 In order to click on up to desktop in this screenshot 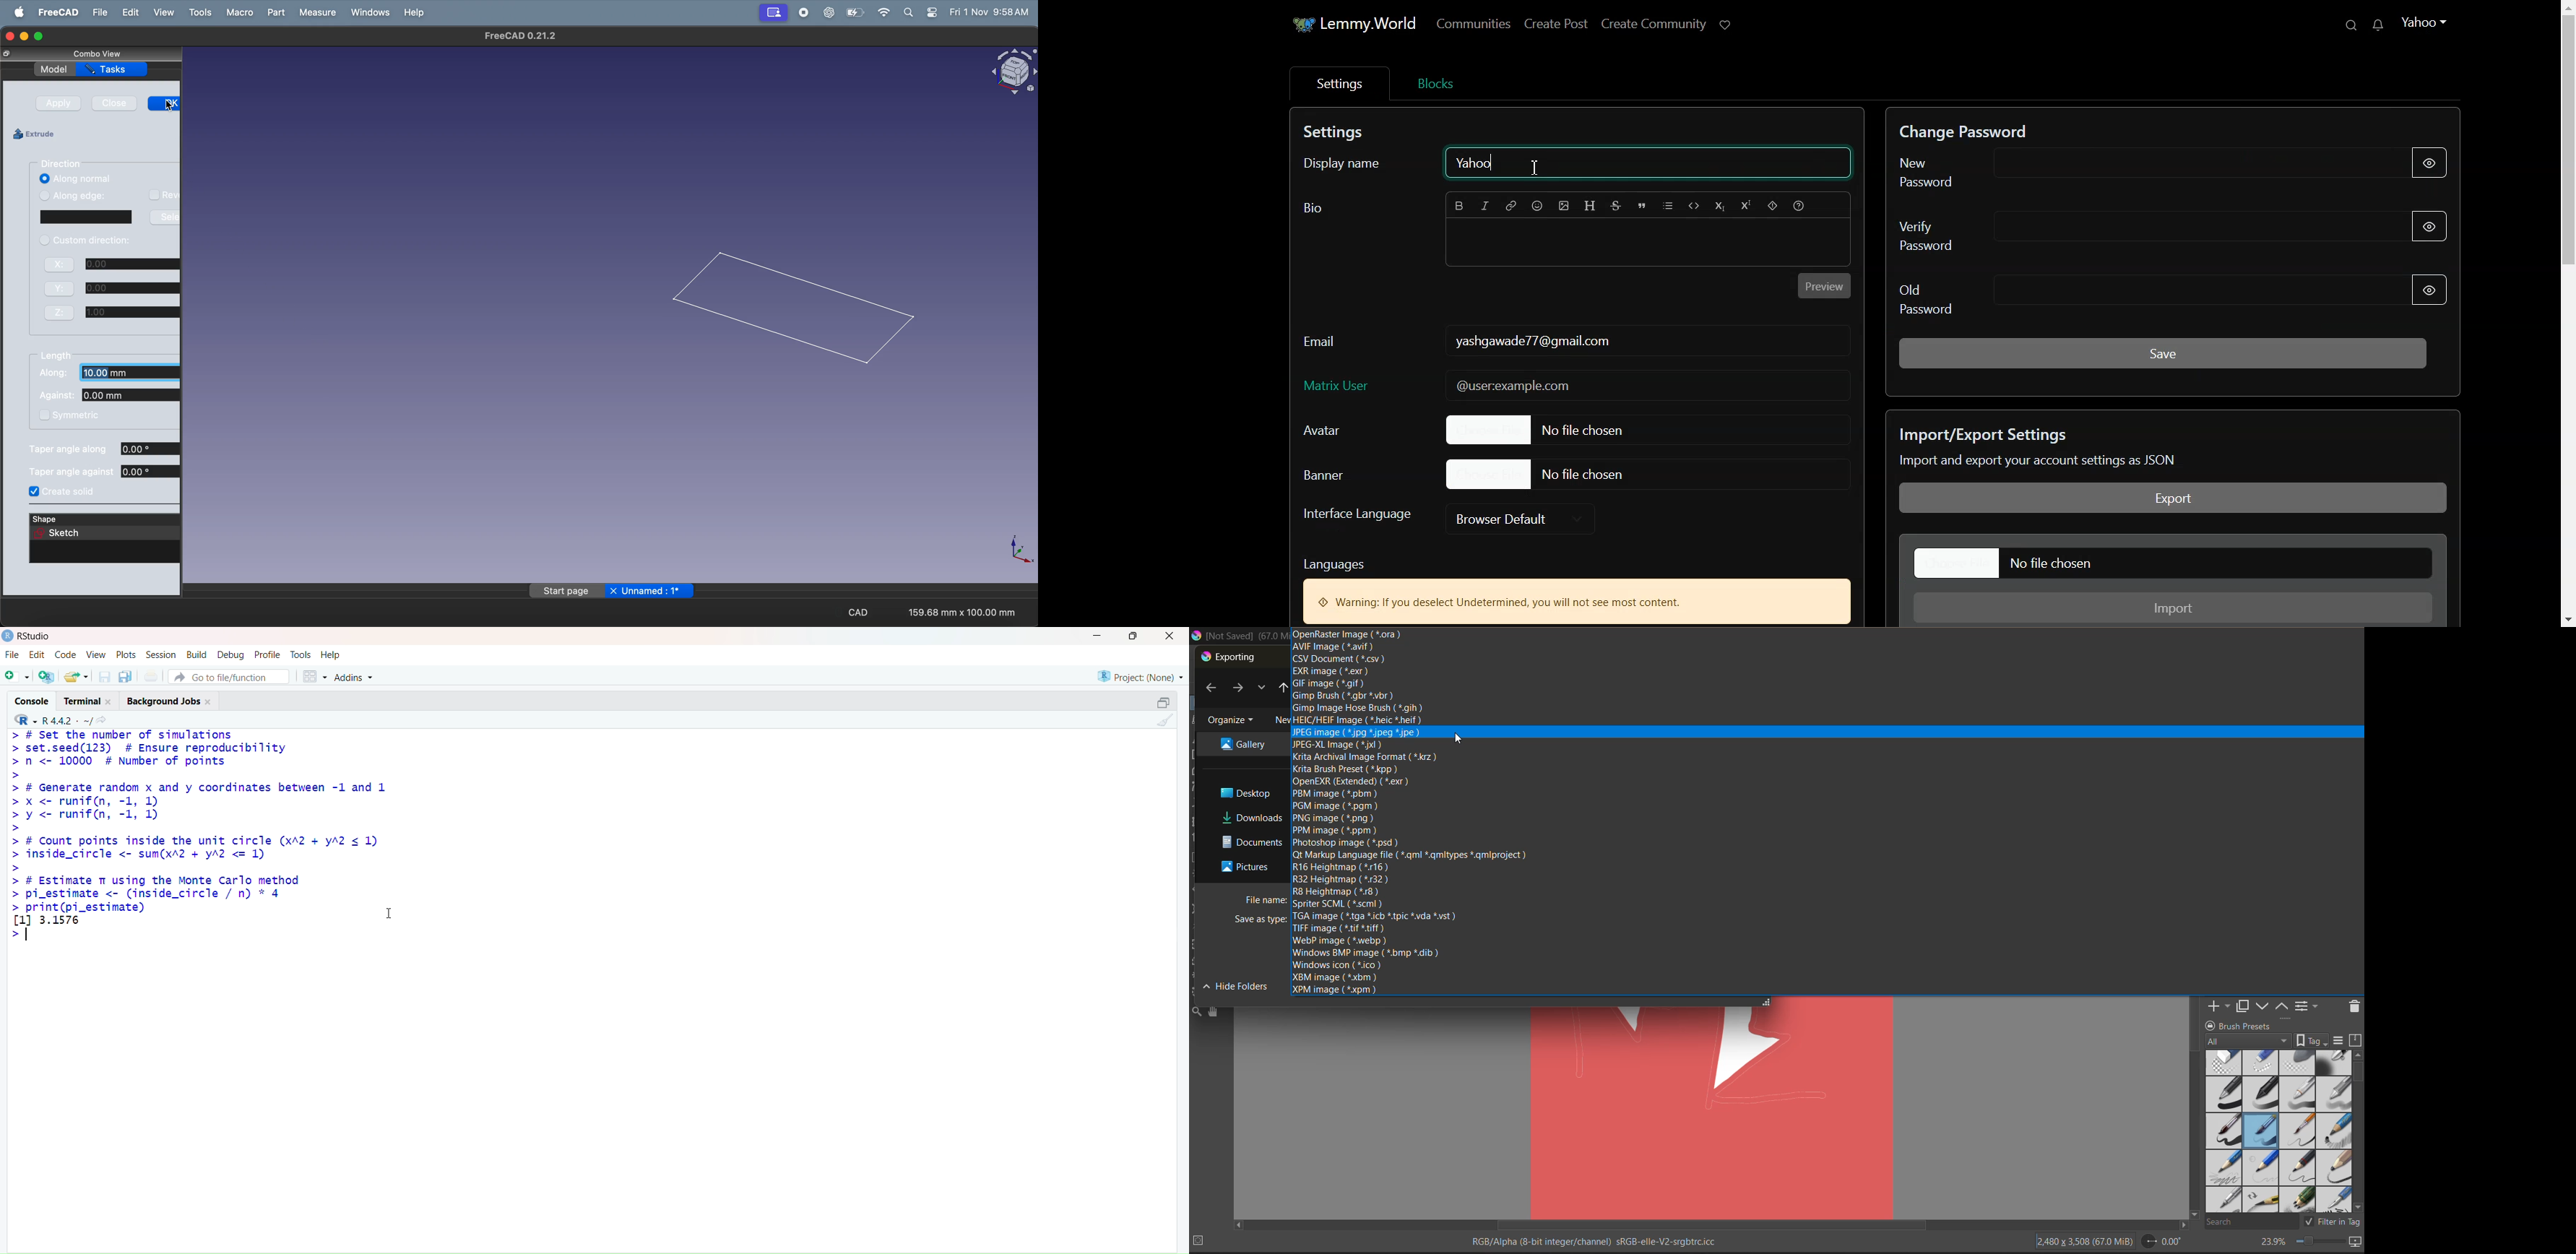, I will do `click(1285, 688)`.